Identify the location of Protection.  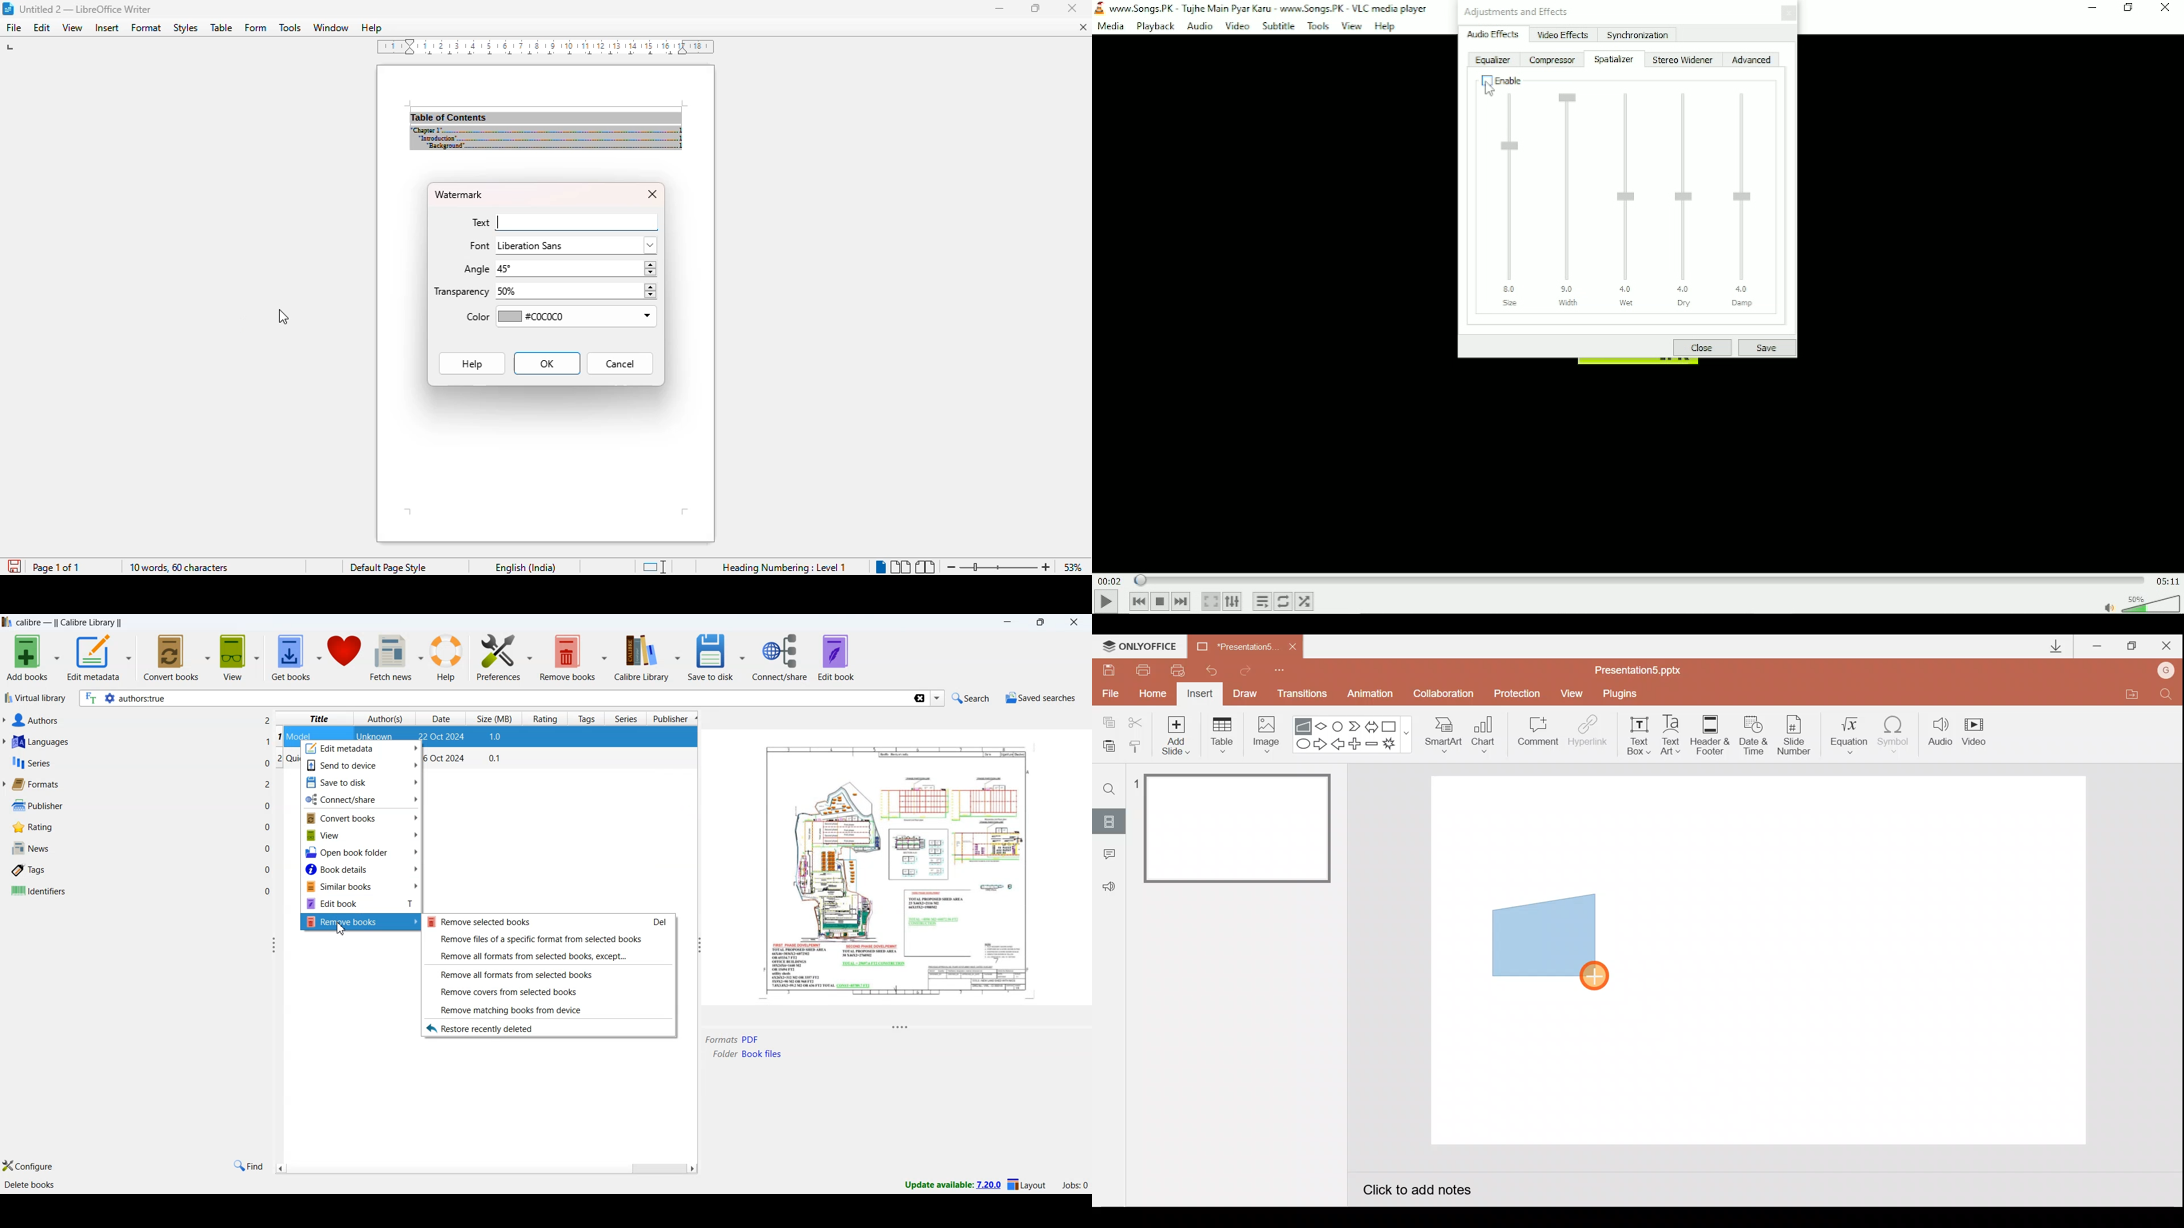
(1521, 693).